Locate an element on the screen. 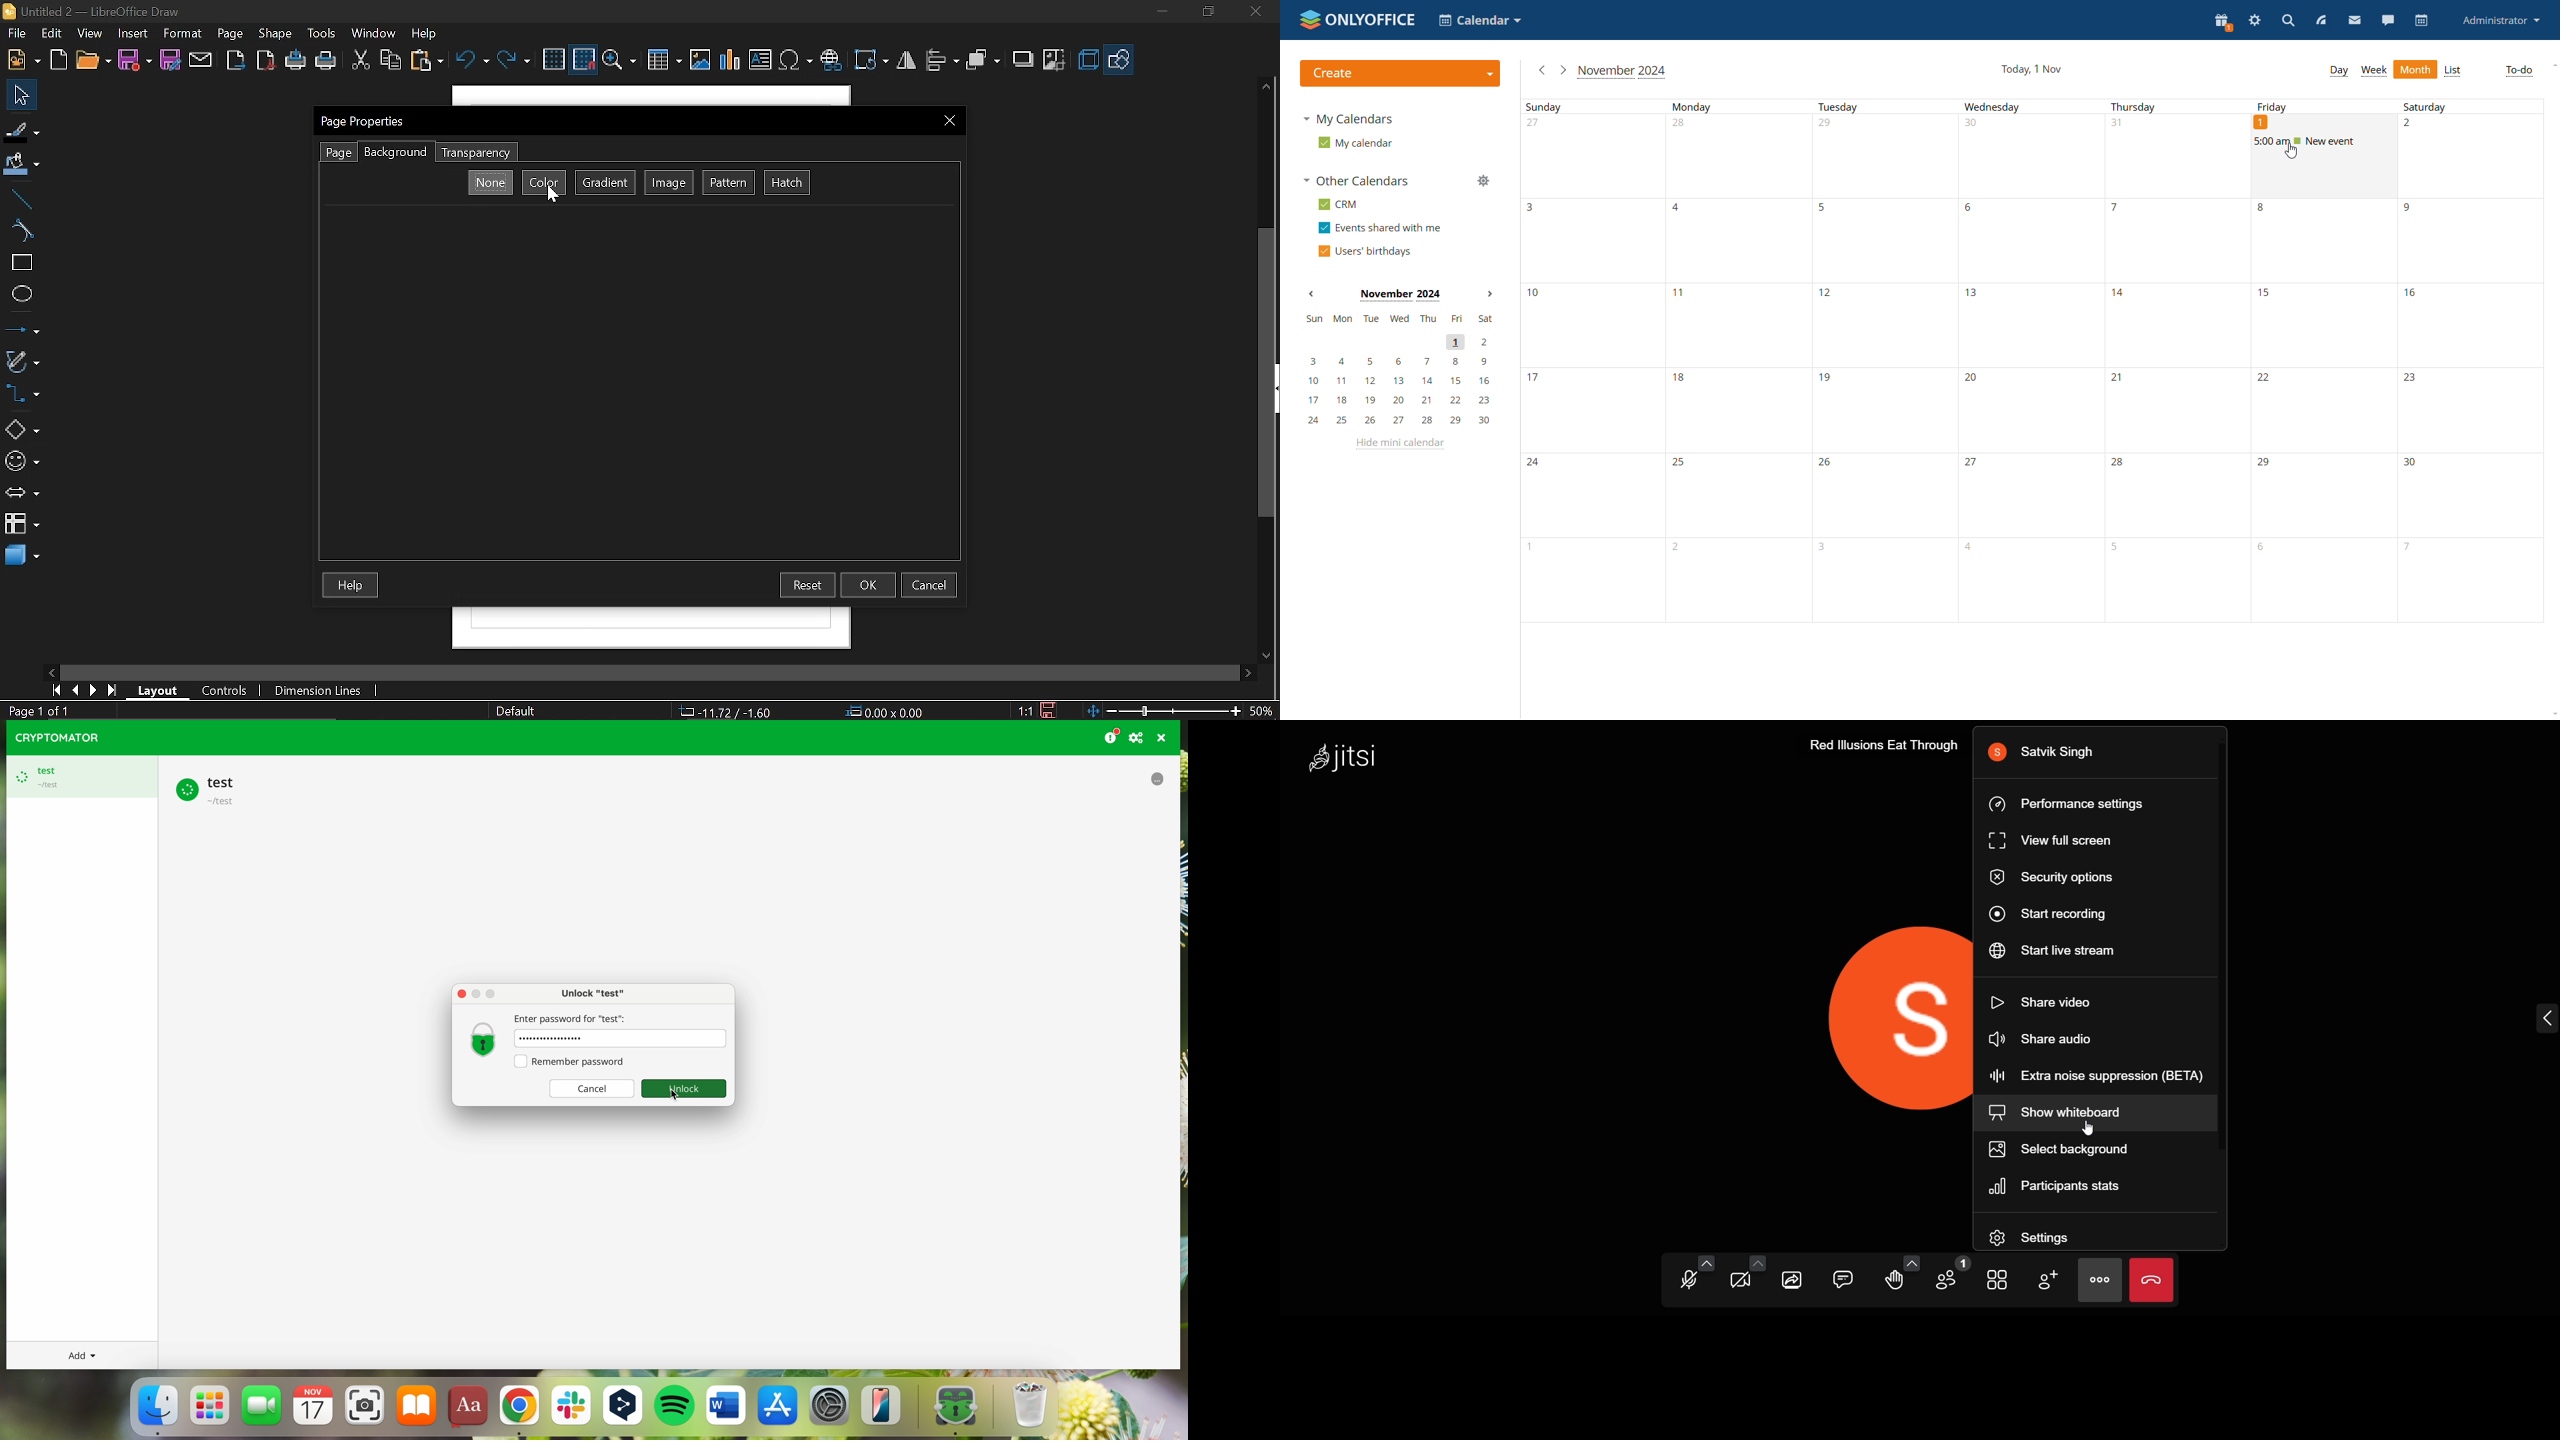 The height and width of the screenshot is (1456, 2576). UNdo is located at coordinates (471, 61).